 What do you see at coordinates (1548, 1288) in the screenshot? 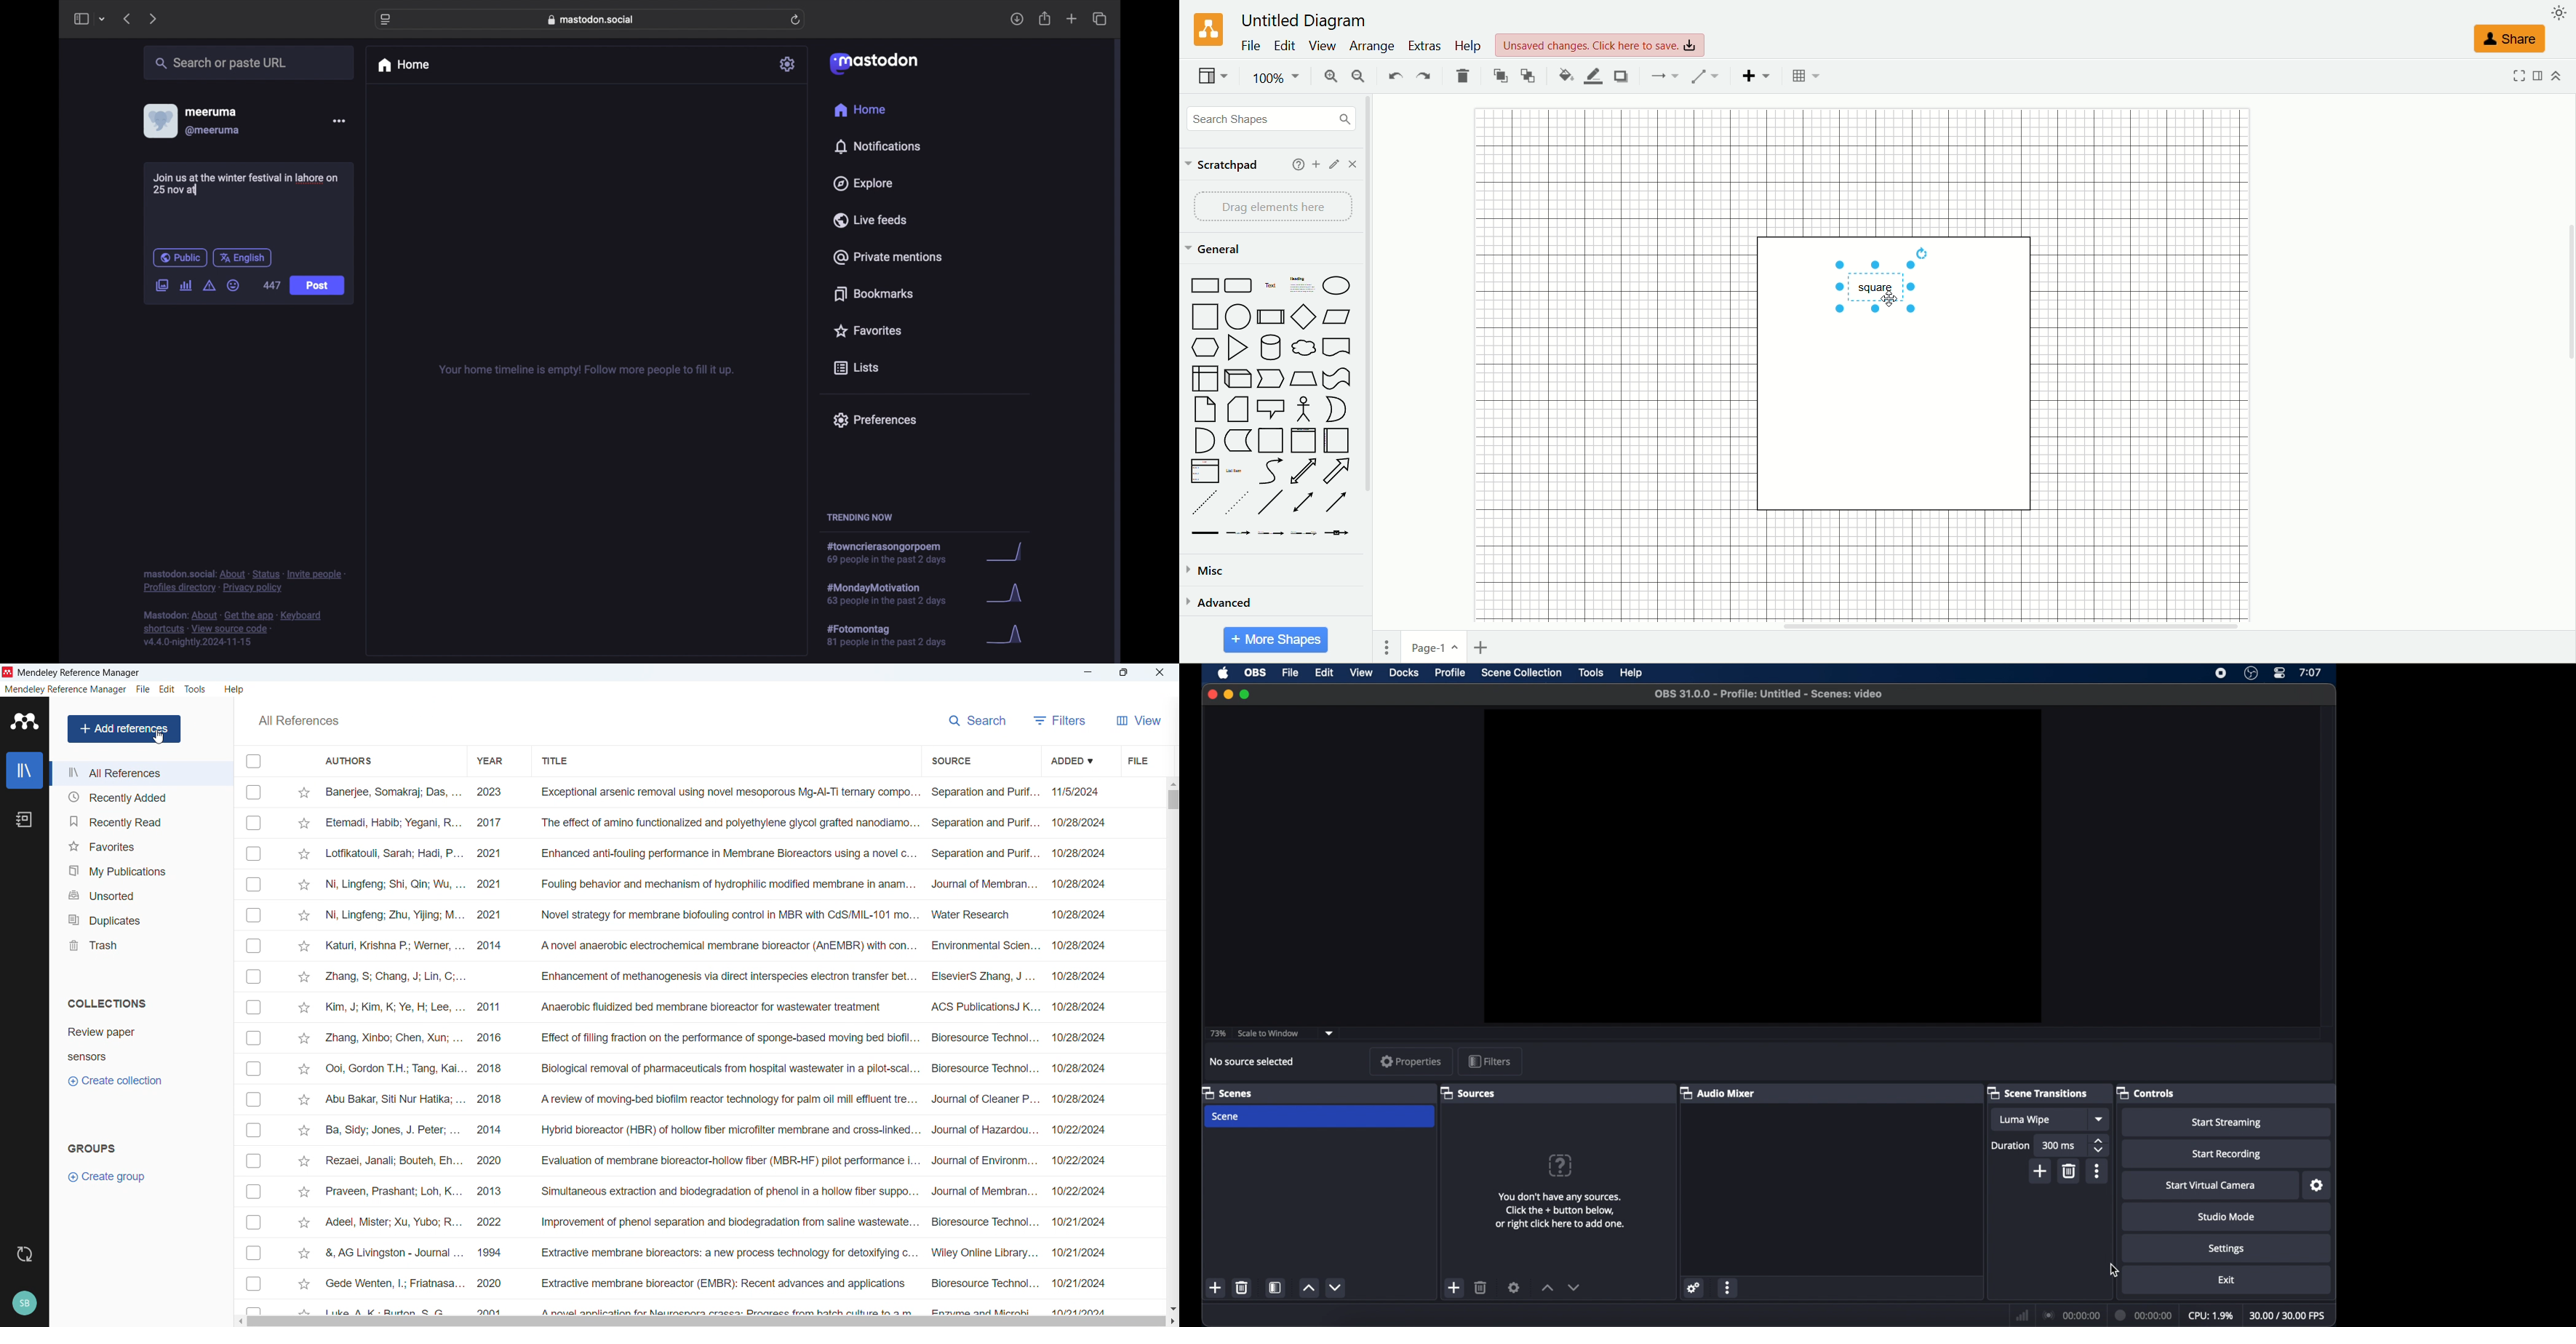
I see `increment` at bounding box center [1548, 1288].